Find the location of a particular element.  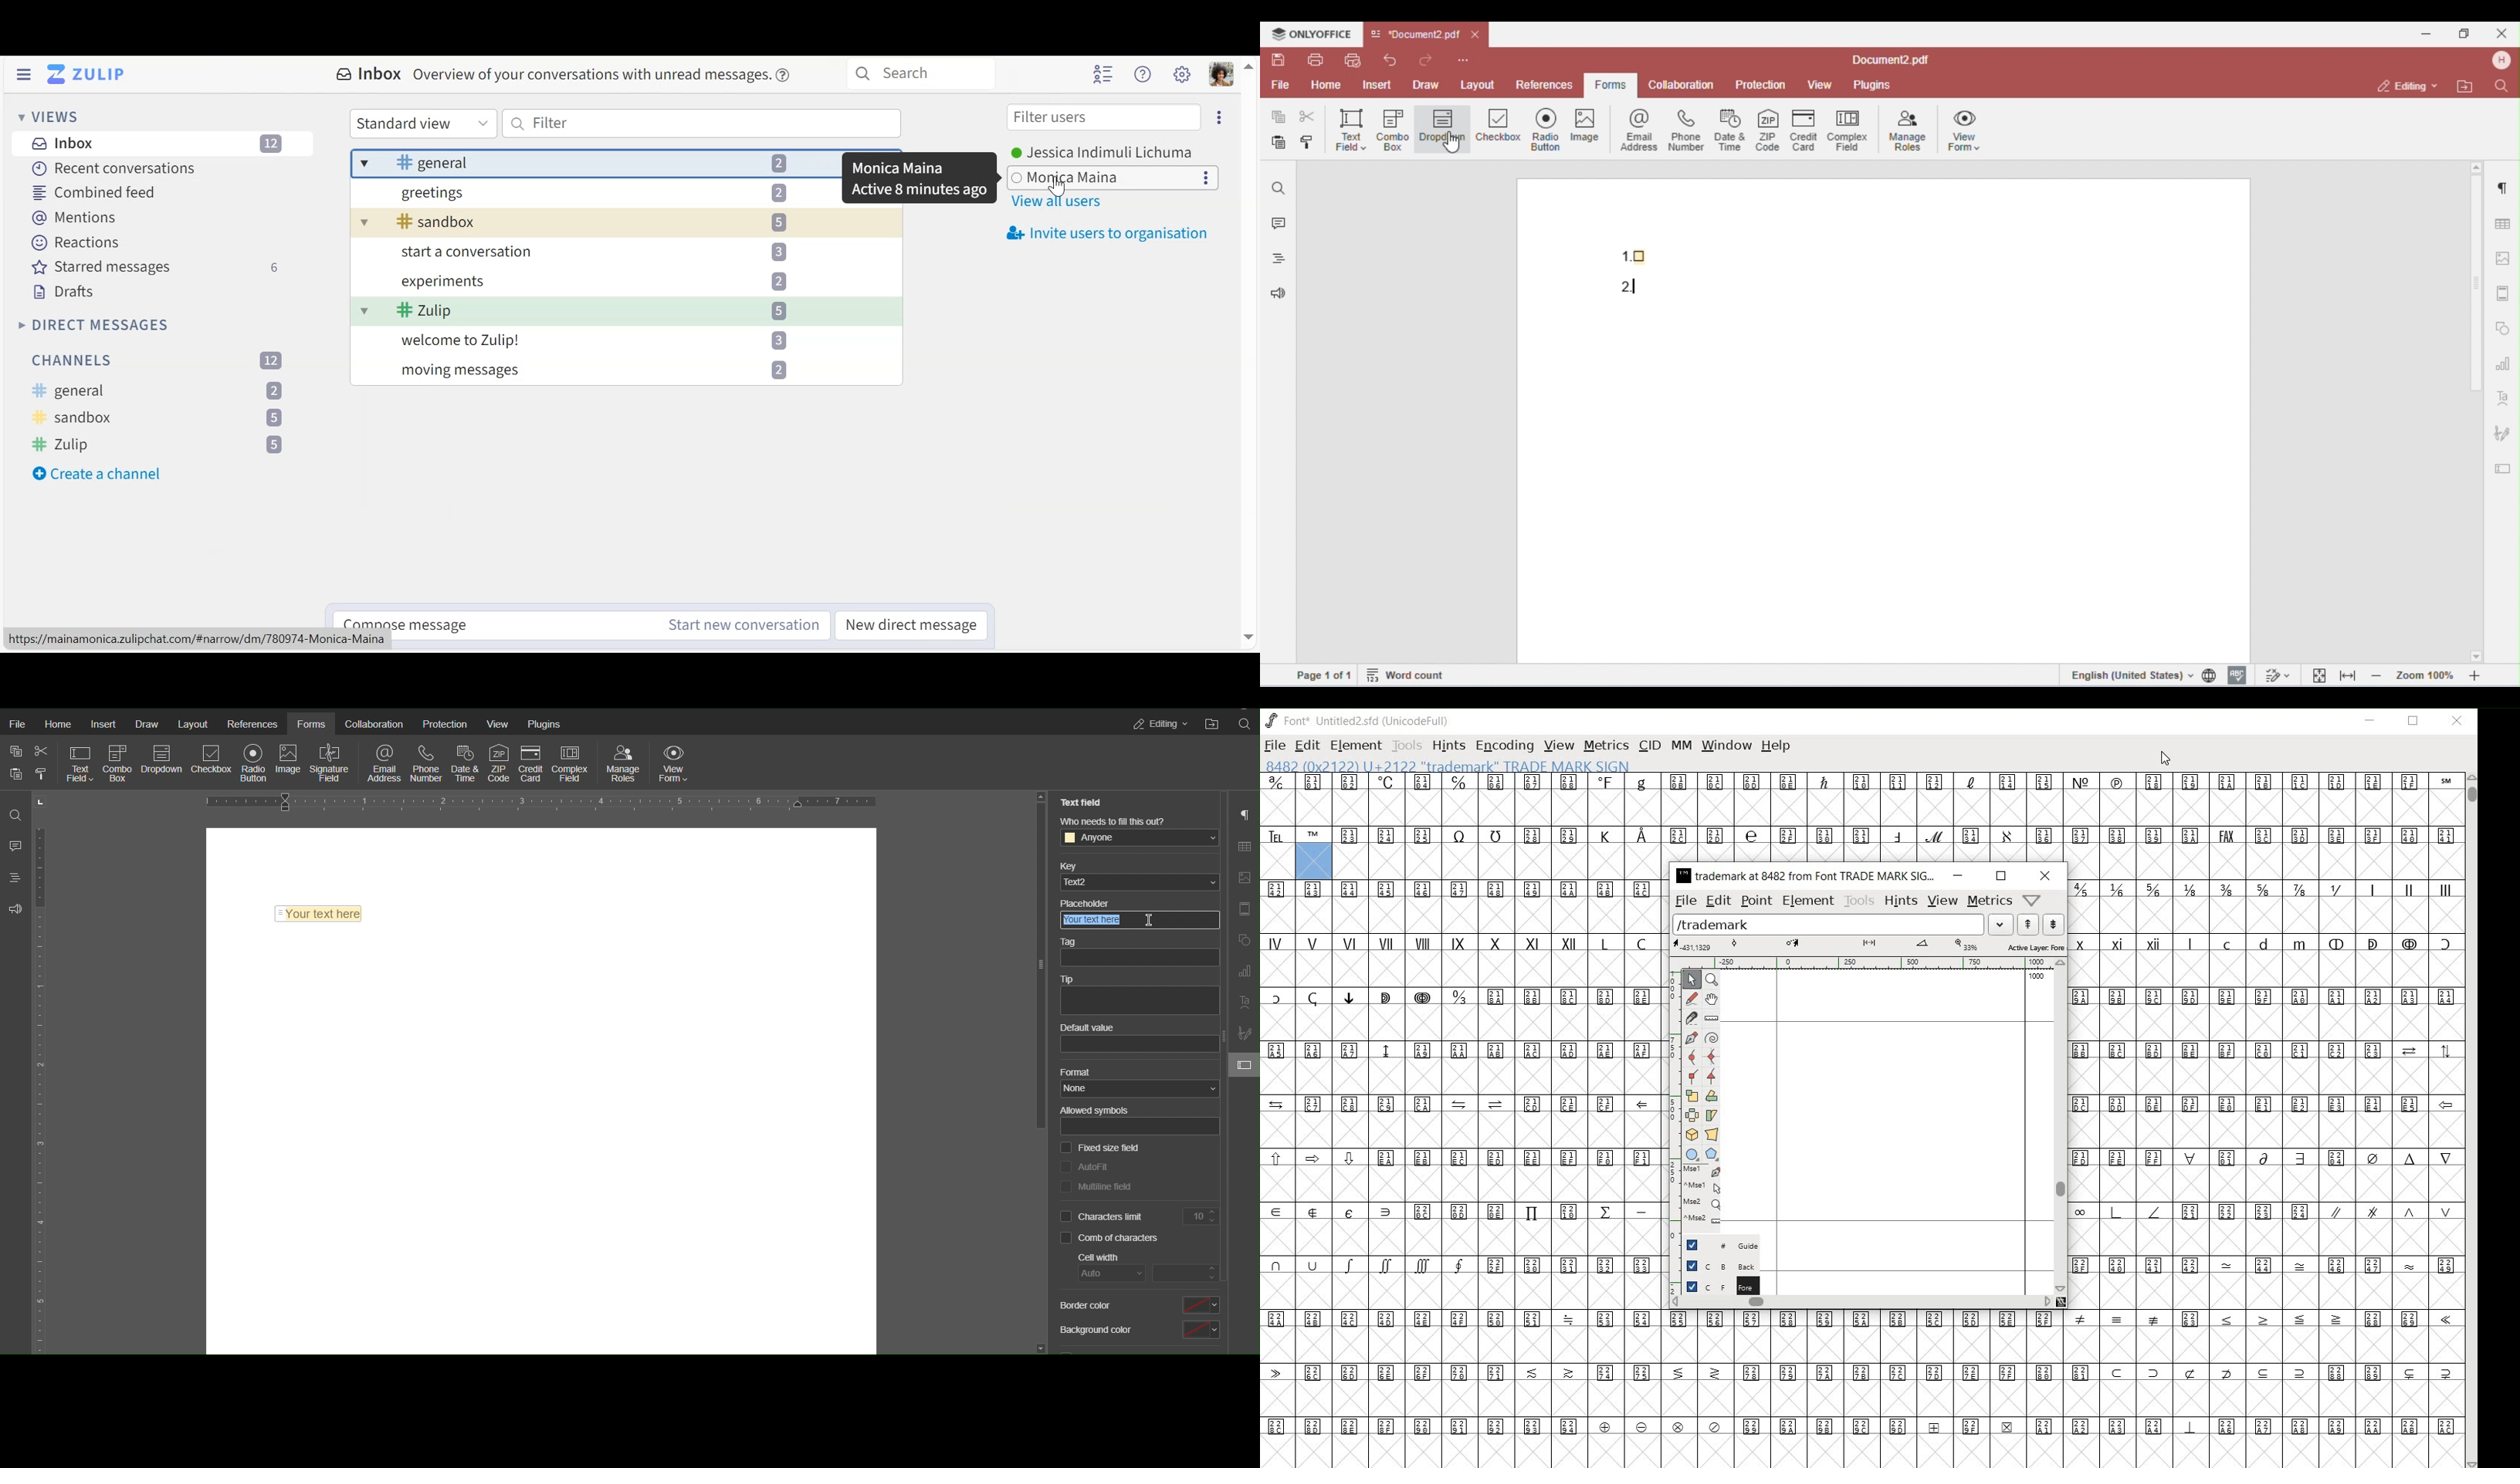

SCROLLBAR is located at coordinates (2470, 1121).